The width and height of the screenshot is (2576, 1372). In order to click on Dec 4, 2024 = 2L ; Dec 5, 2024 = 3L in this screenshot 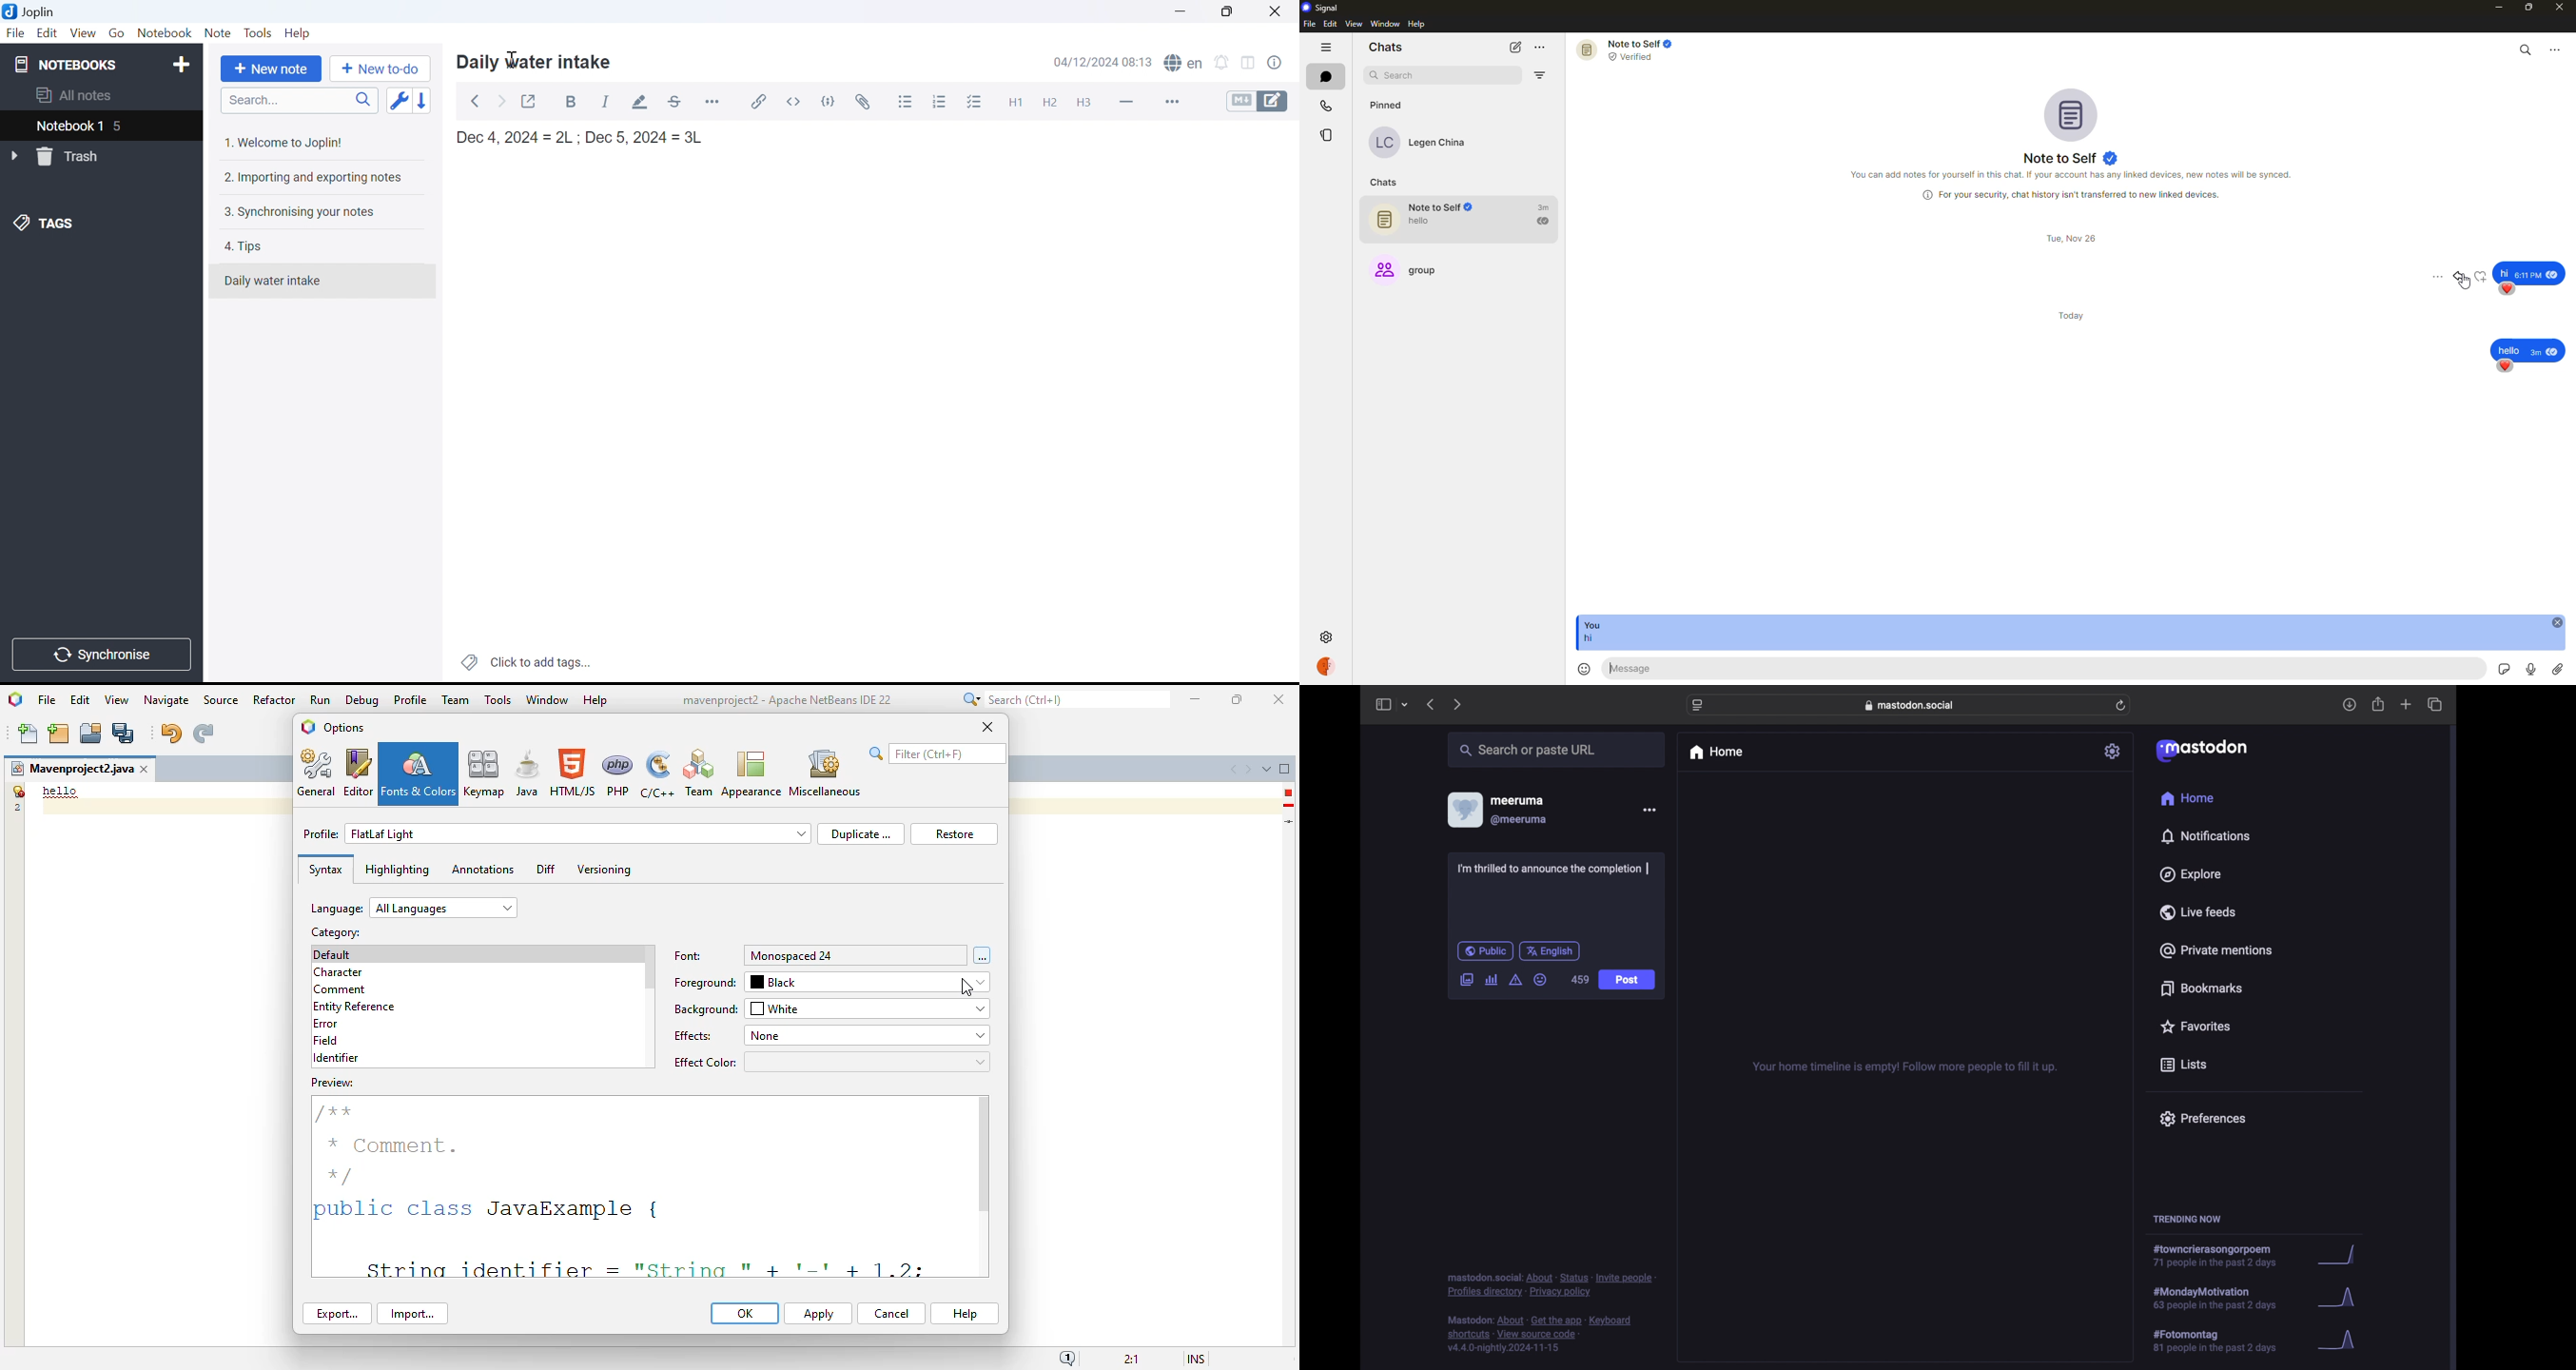, I will do `click(585, 137)`.